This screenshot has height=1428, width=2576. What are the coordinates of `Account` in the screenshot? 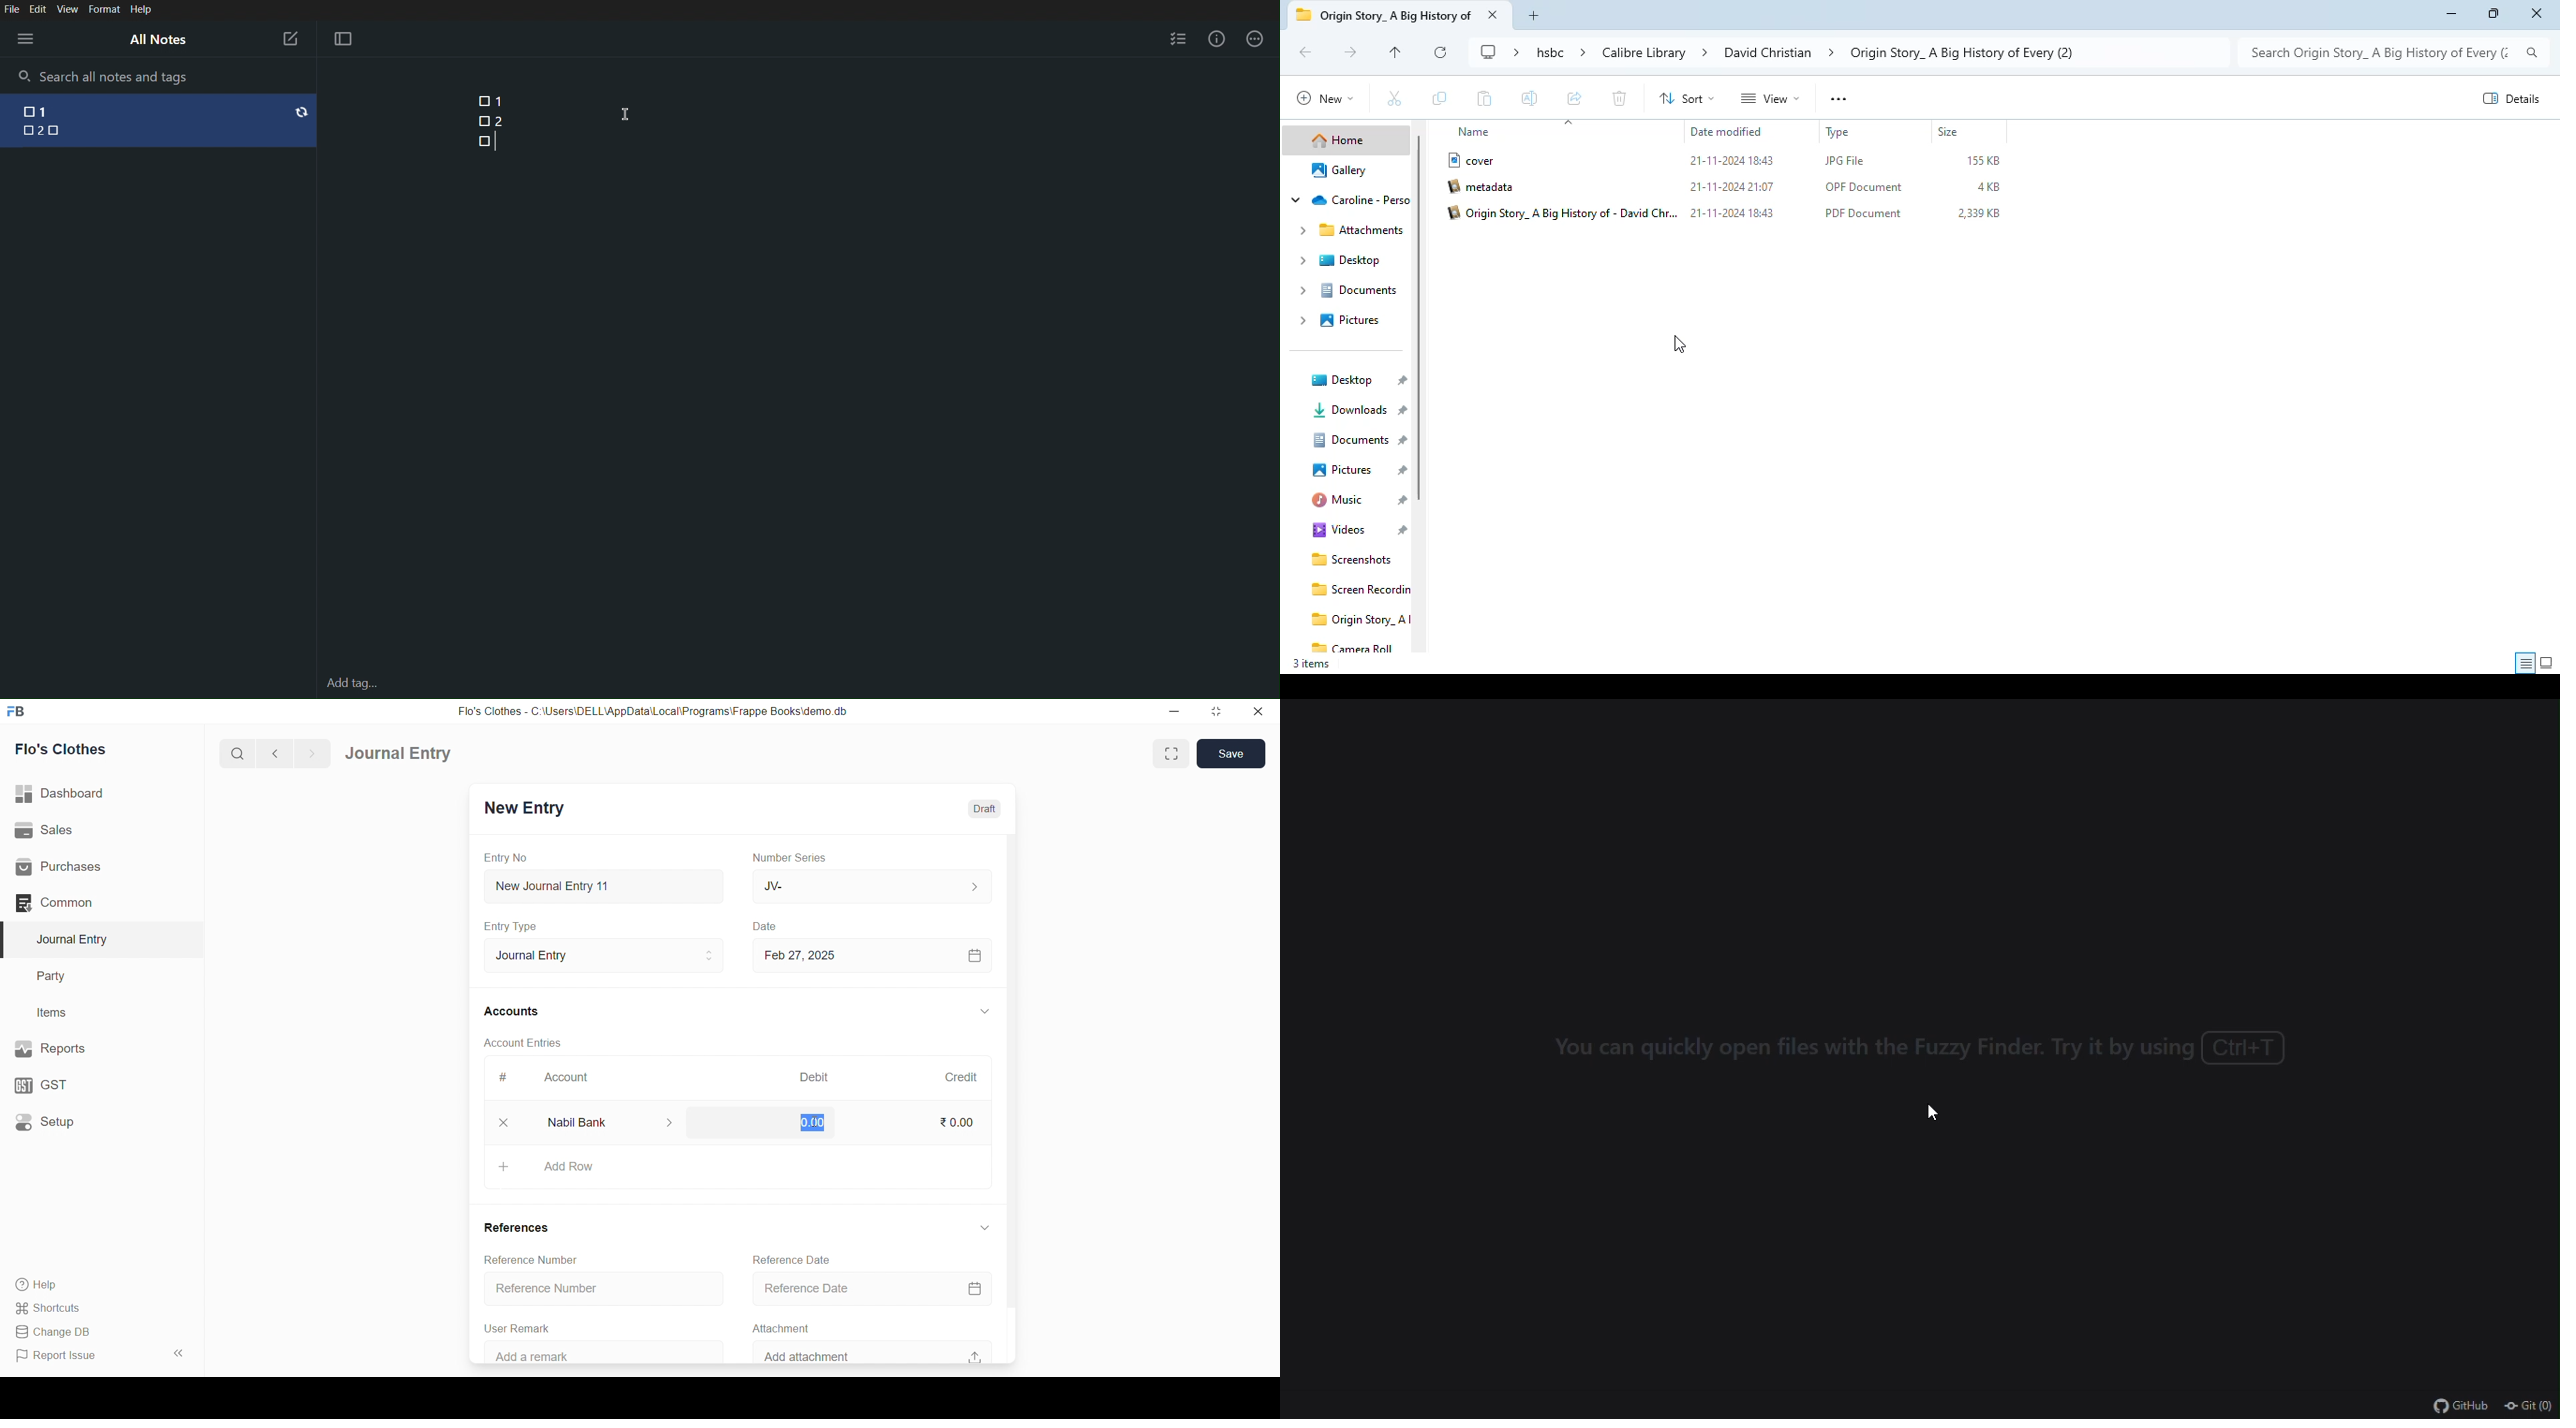 It's located at (572, 1076).